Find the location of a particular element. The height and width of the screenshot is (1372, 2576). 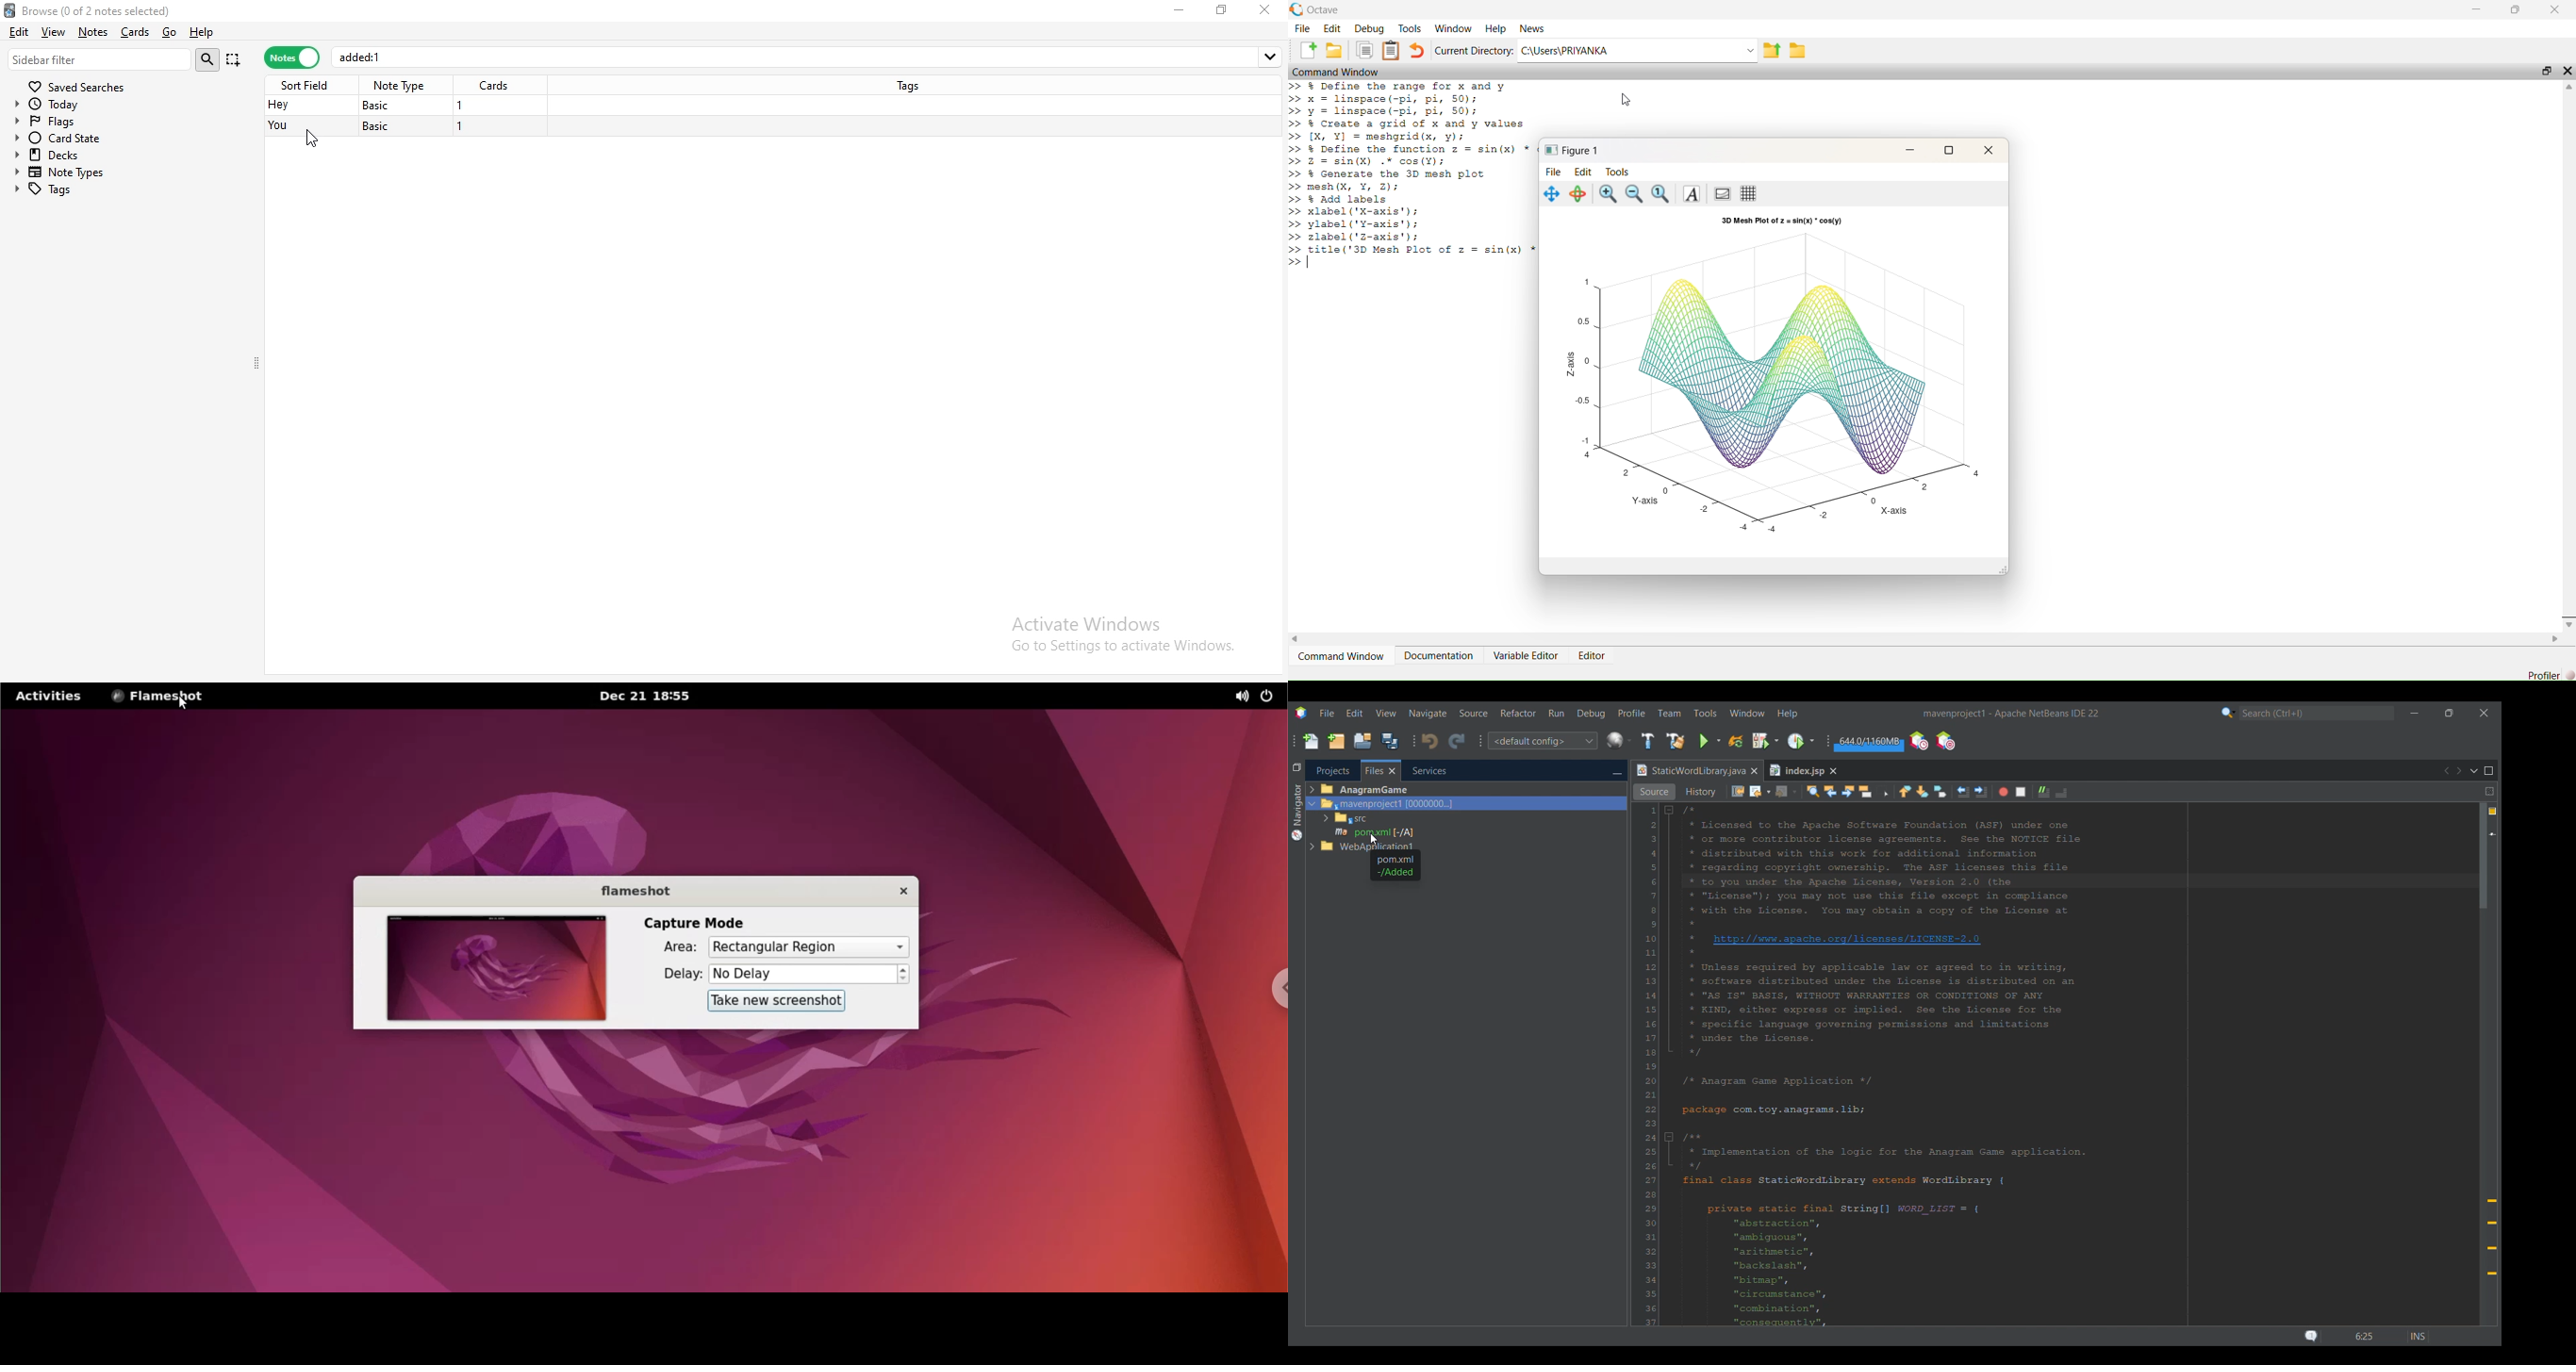

C:/Users/PRIYANKA is located at coordinates (1627, 52).